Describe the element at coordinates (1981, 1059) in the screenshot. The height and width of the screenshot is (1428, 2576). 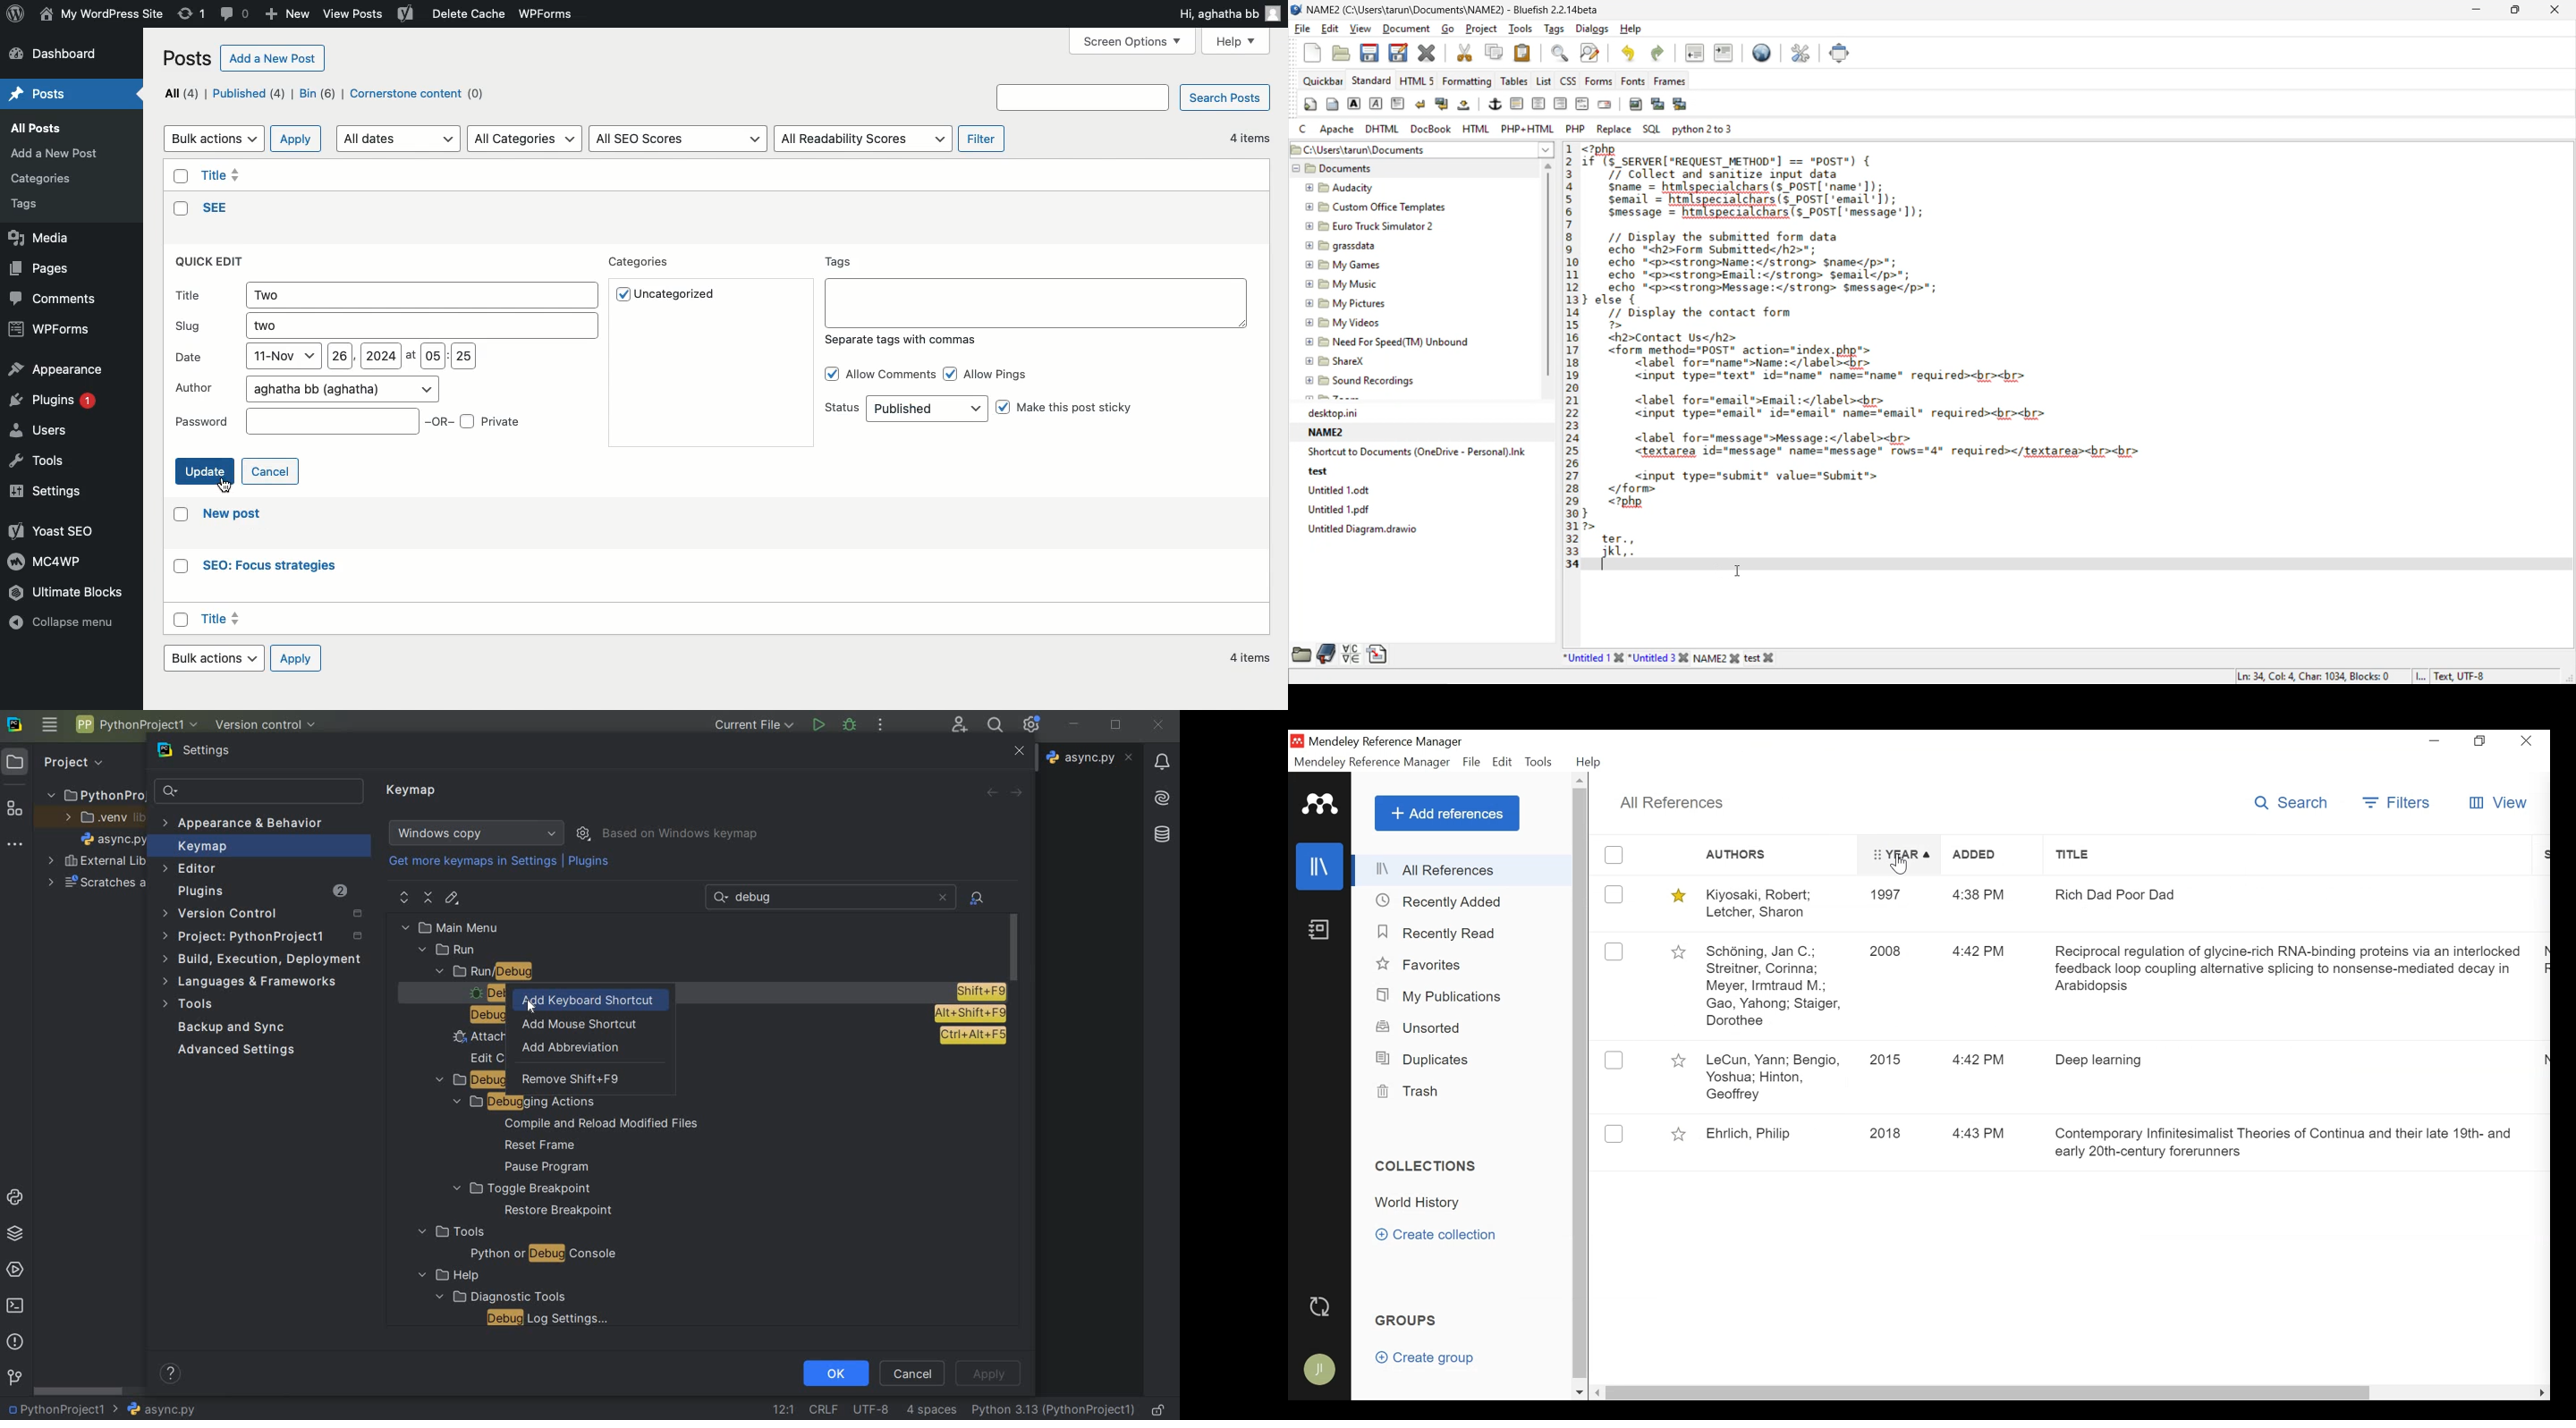
I see `4:42 PM` at that location.